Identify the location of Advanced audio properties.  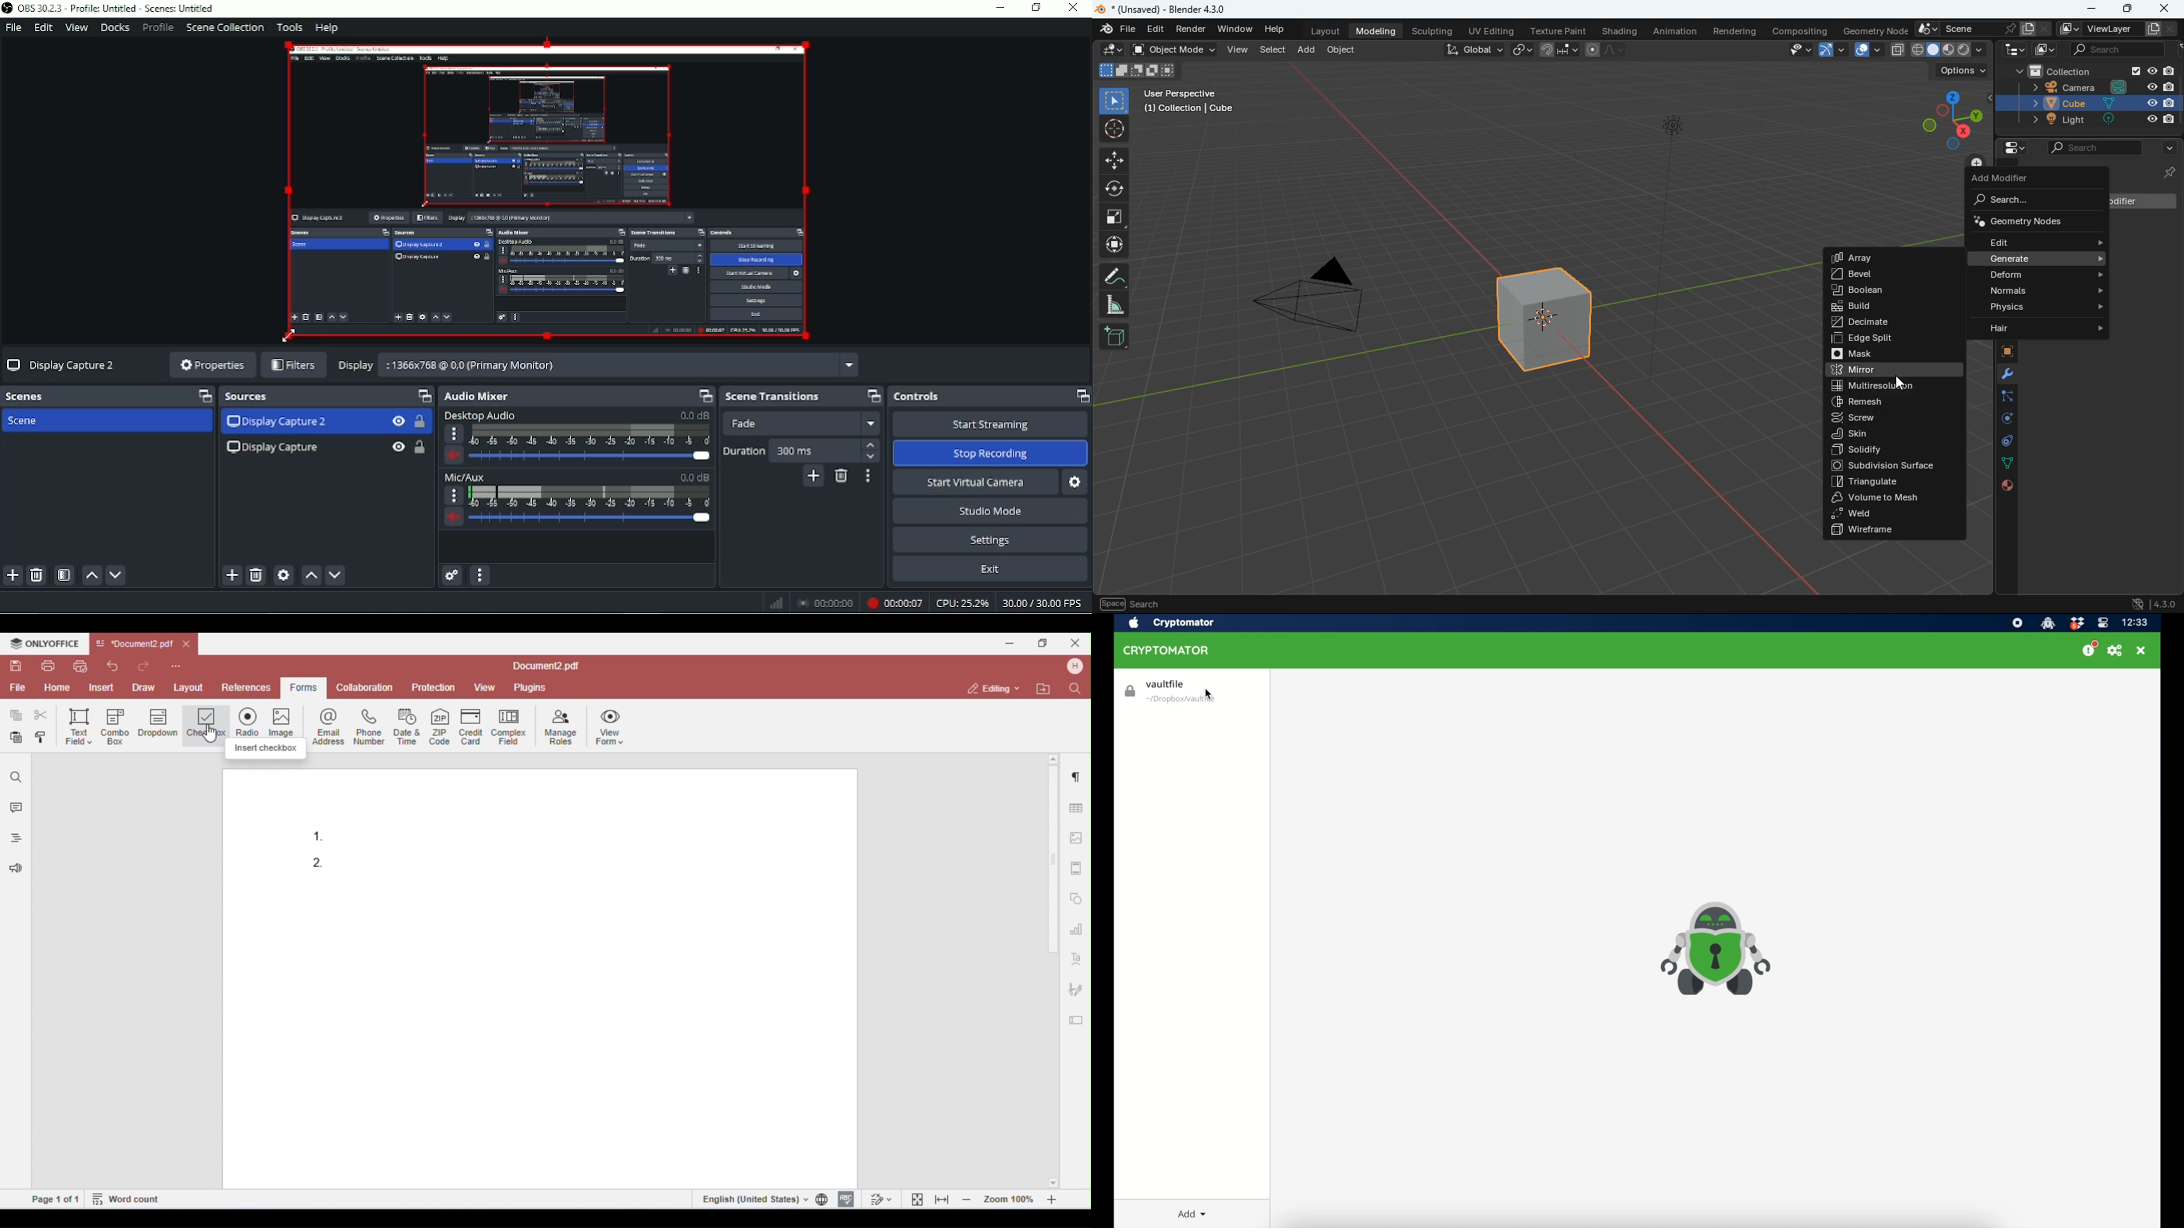
(451, 575).